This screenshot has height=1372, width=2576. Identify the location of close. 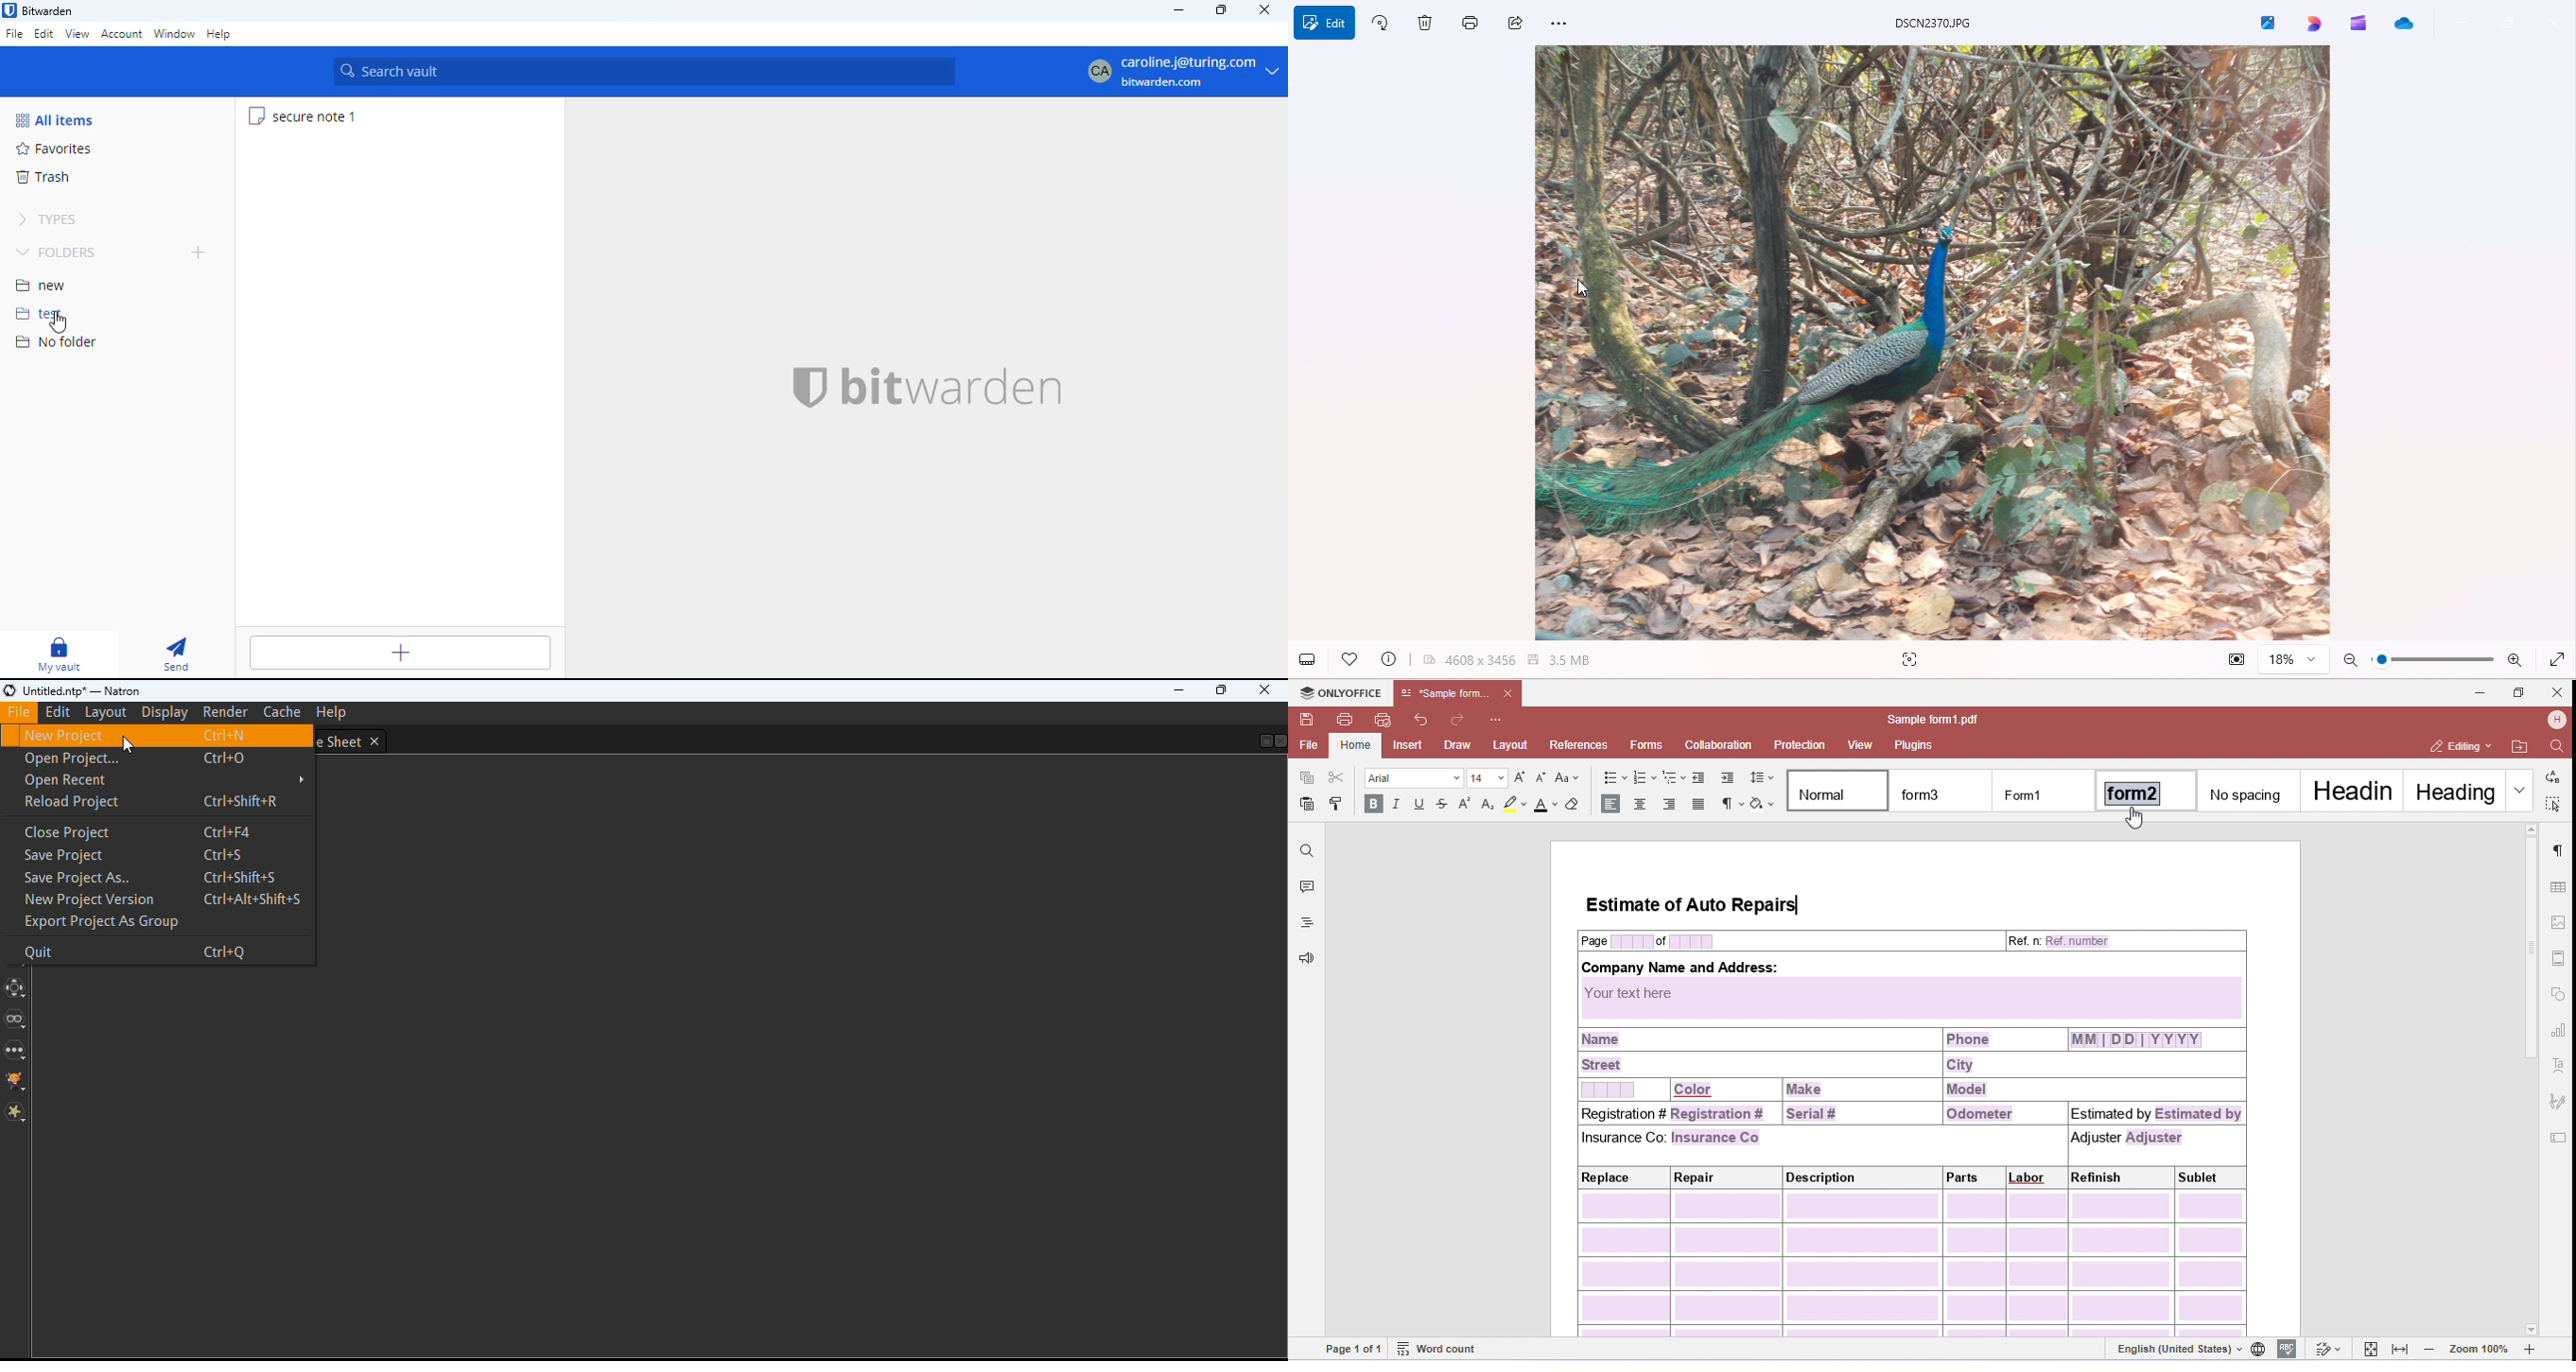
(1265, 9).